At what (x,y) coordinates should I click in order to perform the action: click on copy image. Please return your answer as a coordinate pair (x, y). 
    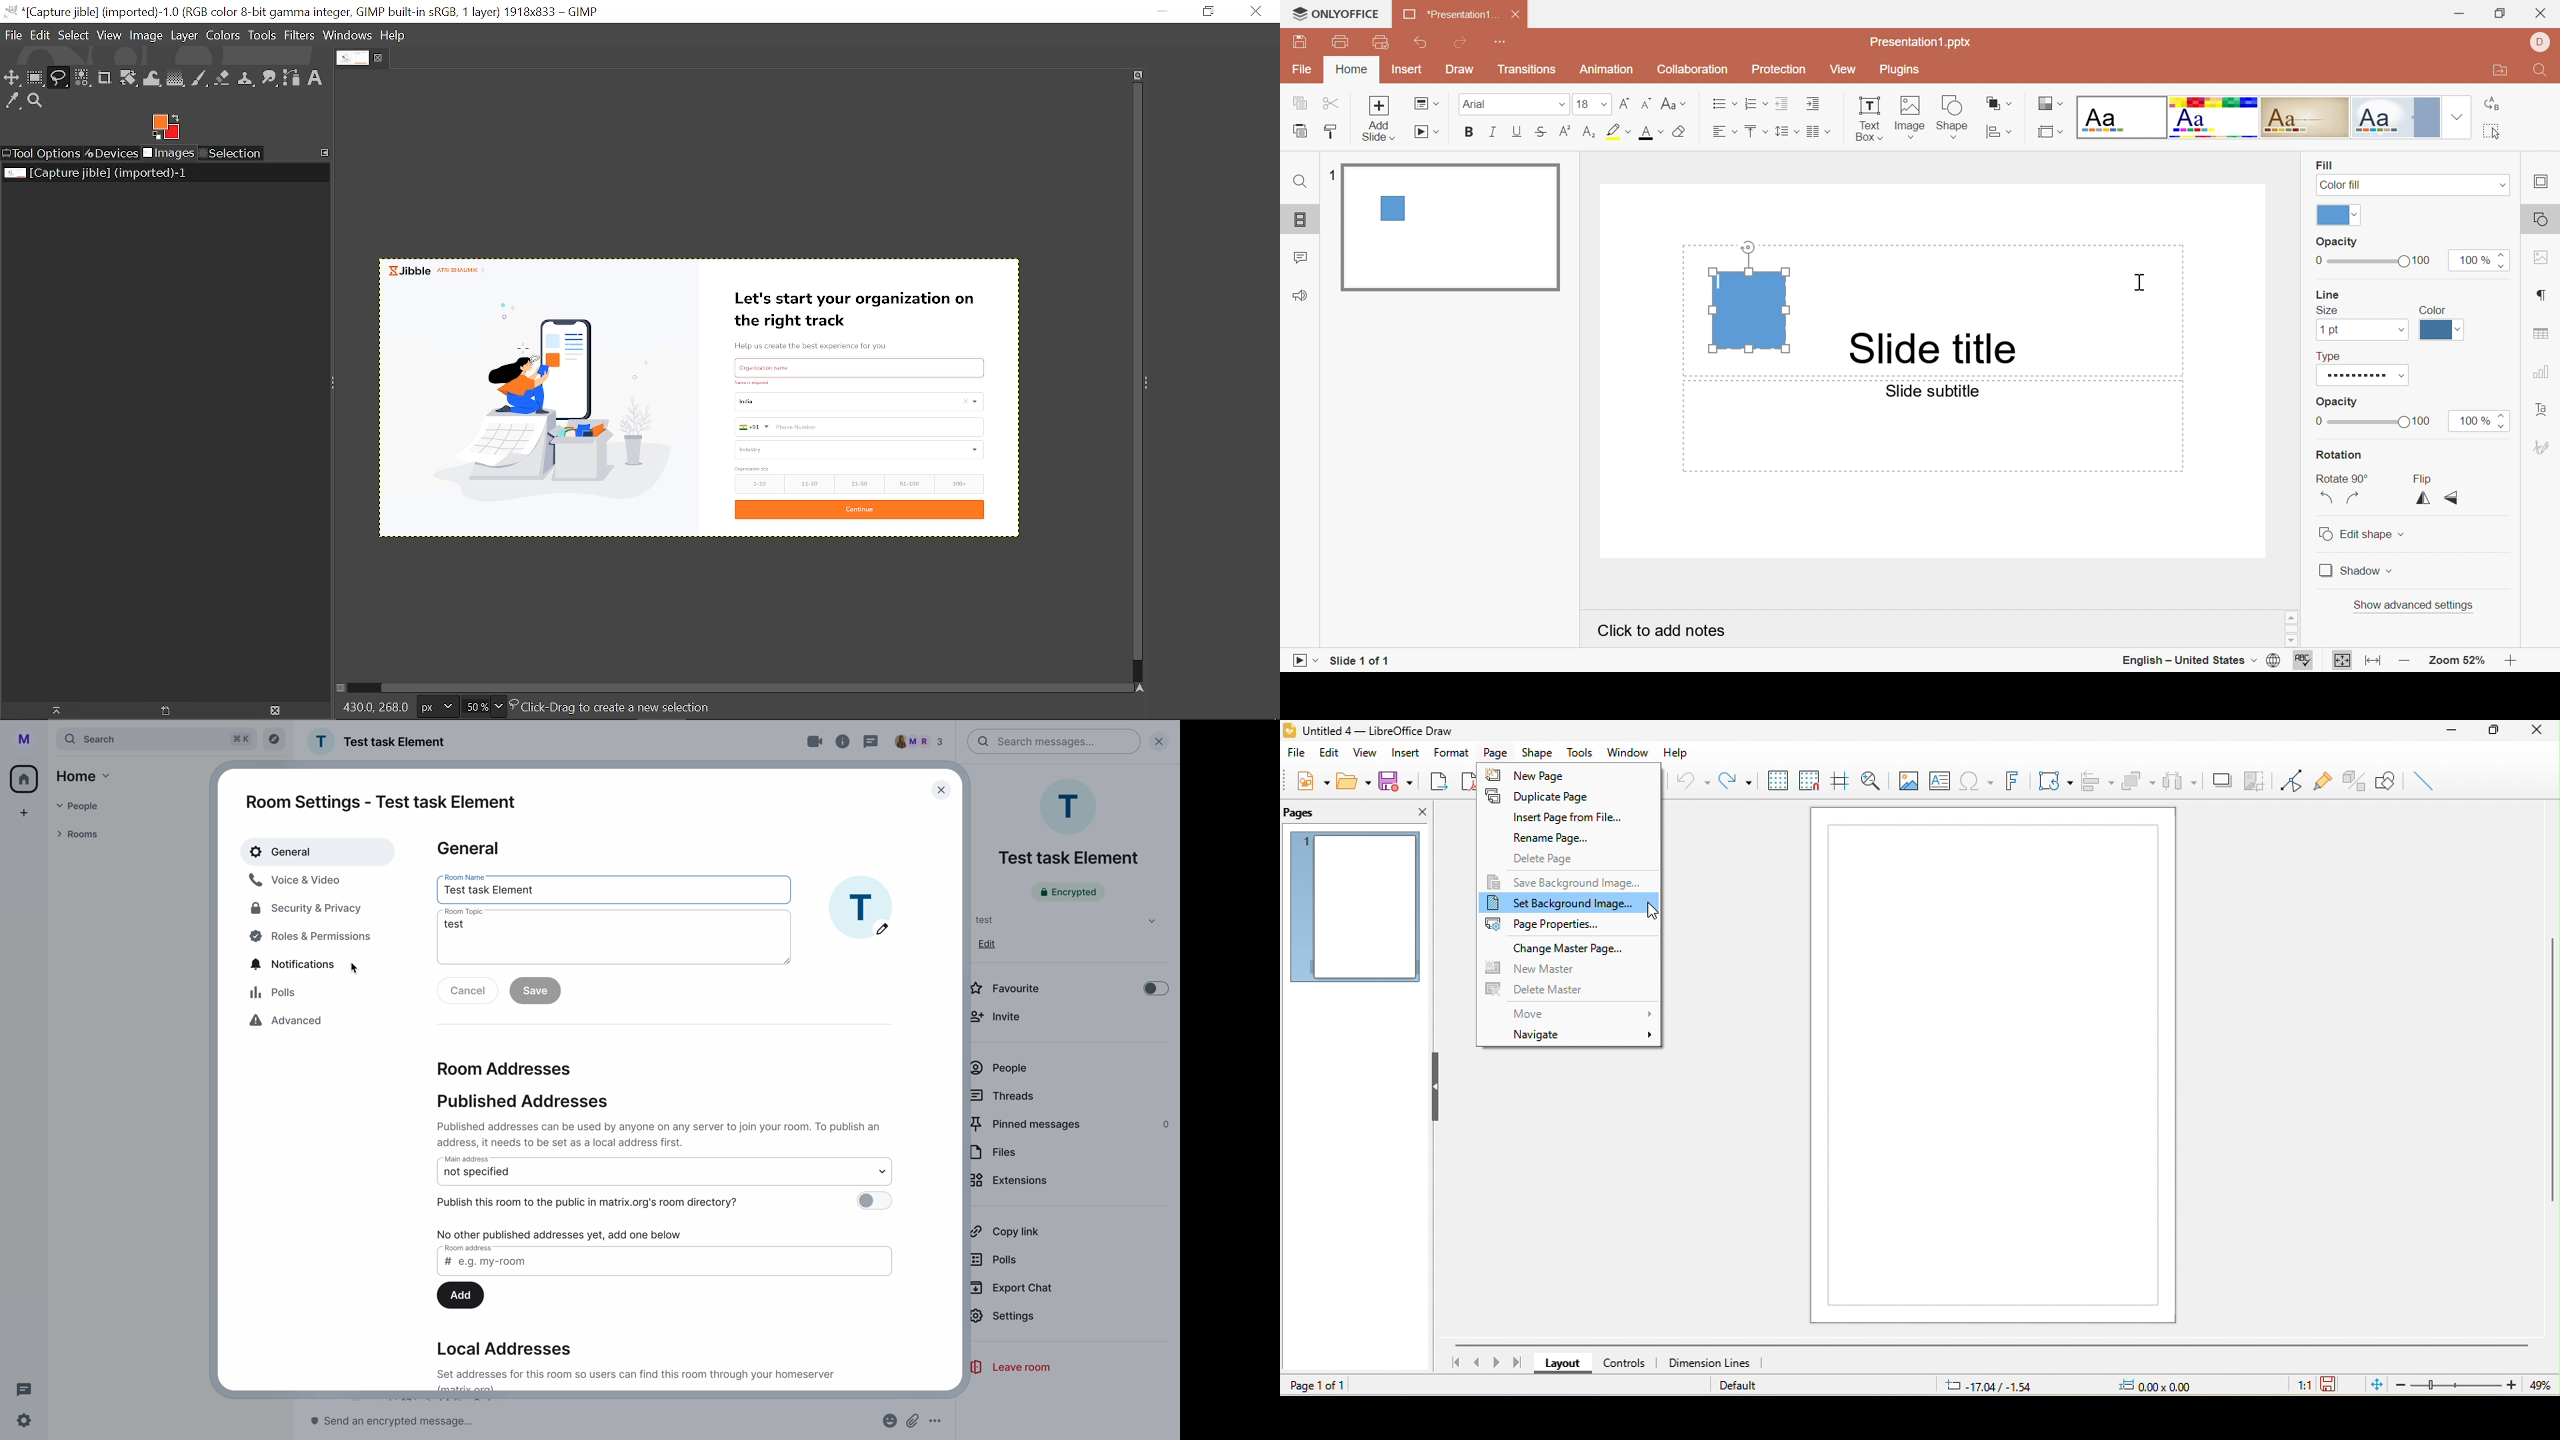
    Looking at the image, I should click on (2255, 781).